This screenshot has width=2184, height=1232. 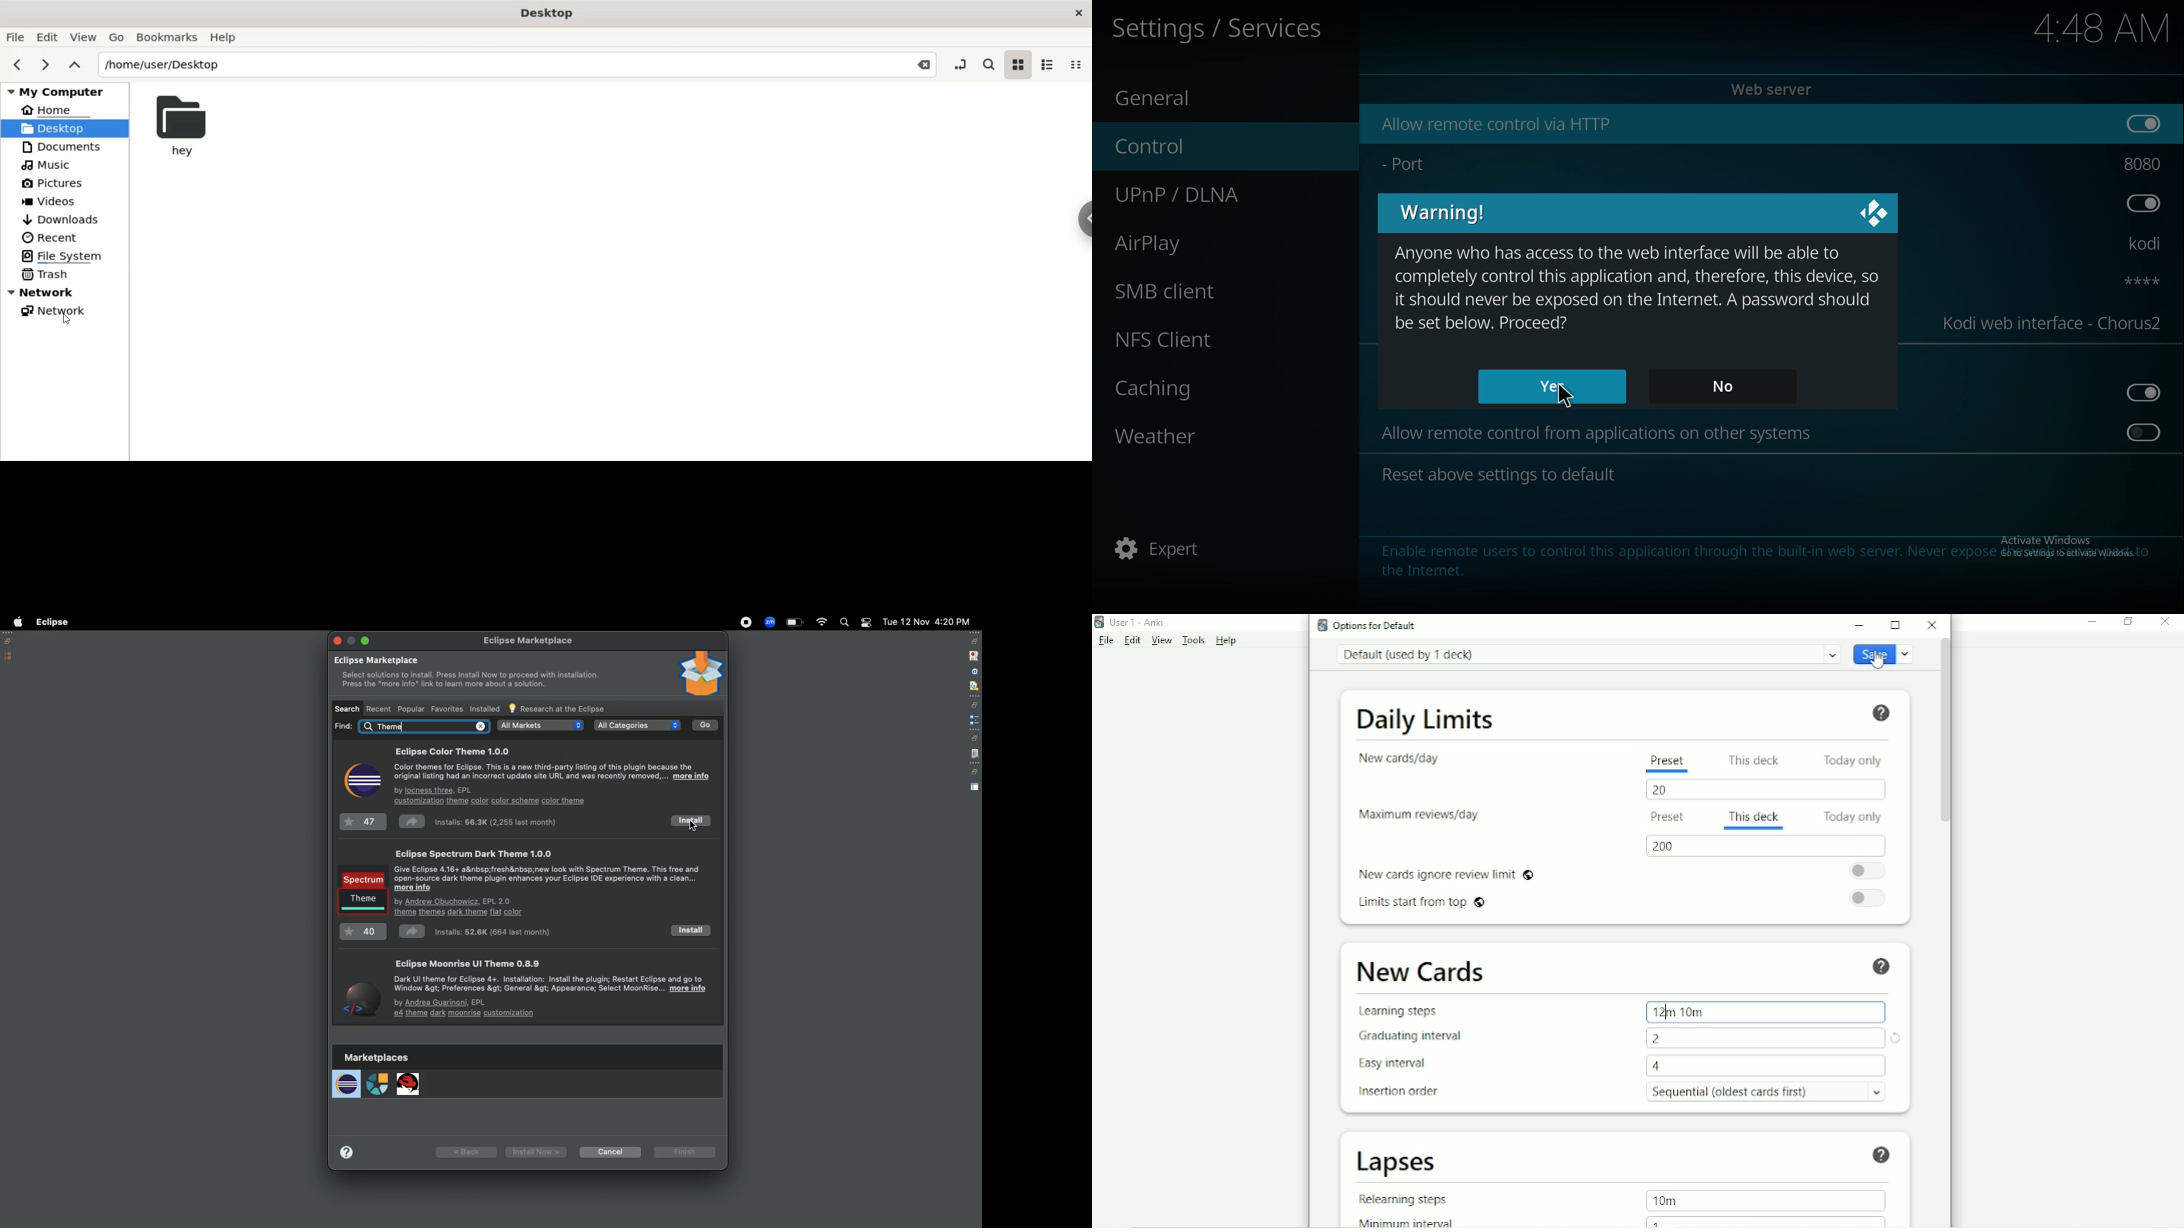 I want to click on Graduating interval, so click(x=1409, y=1037).